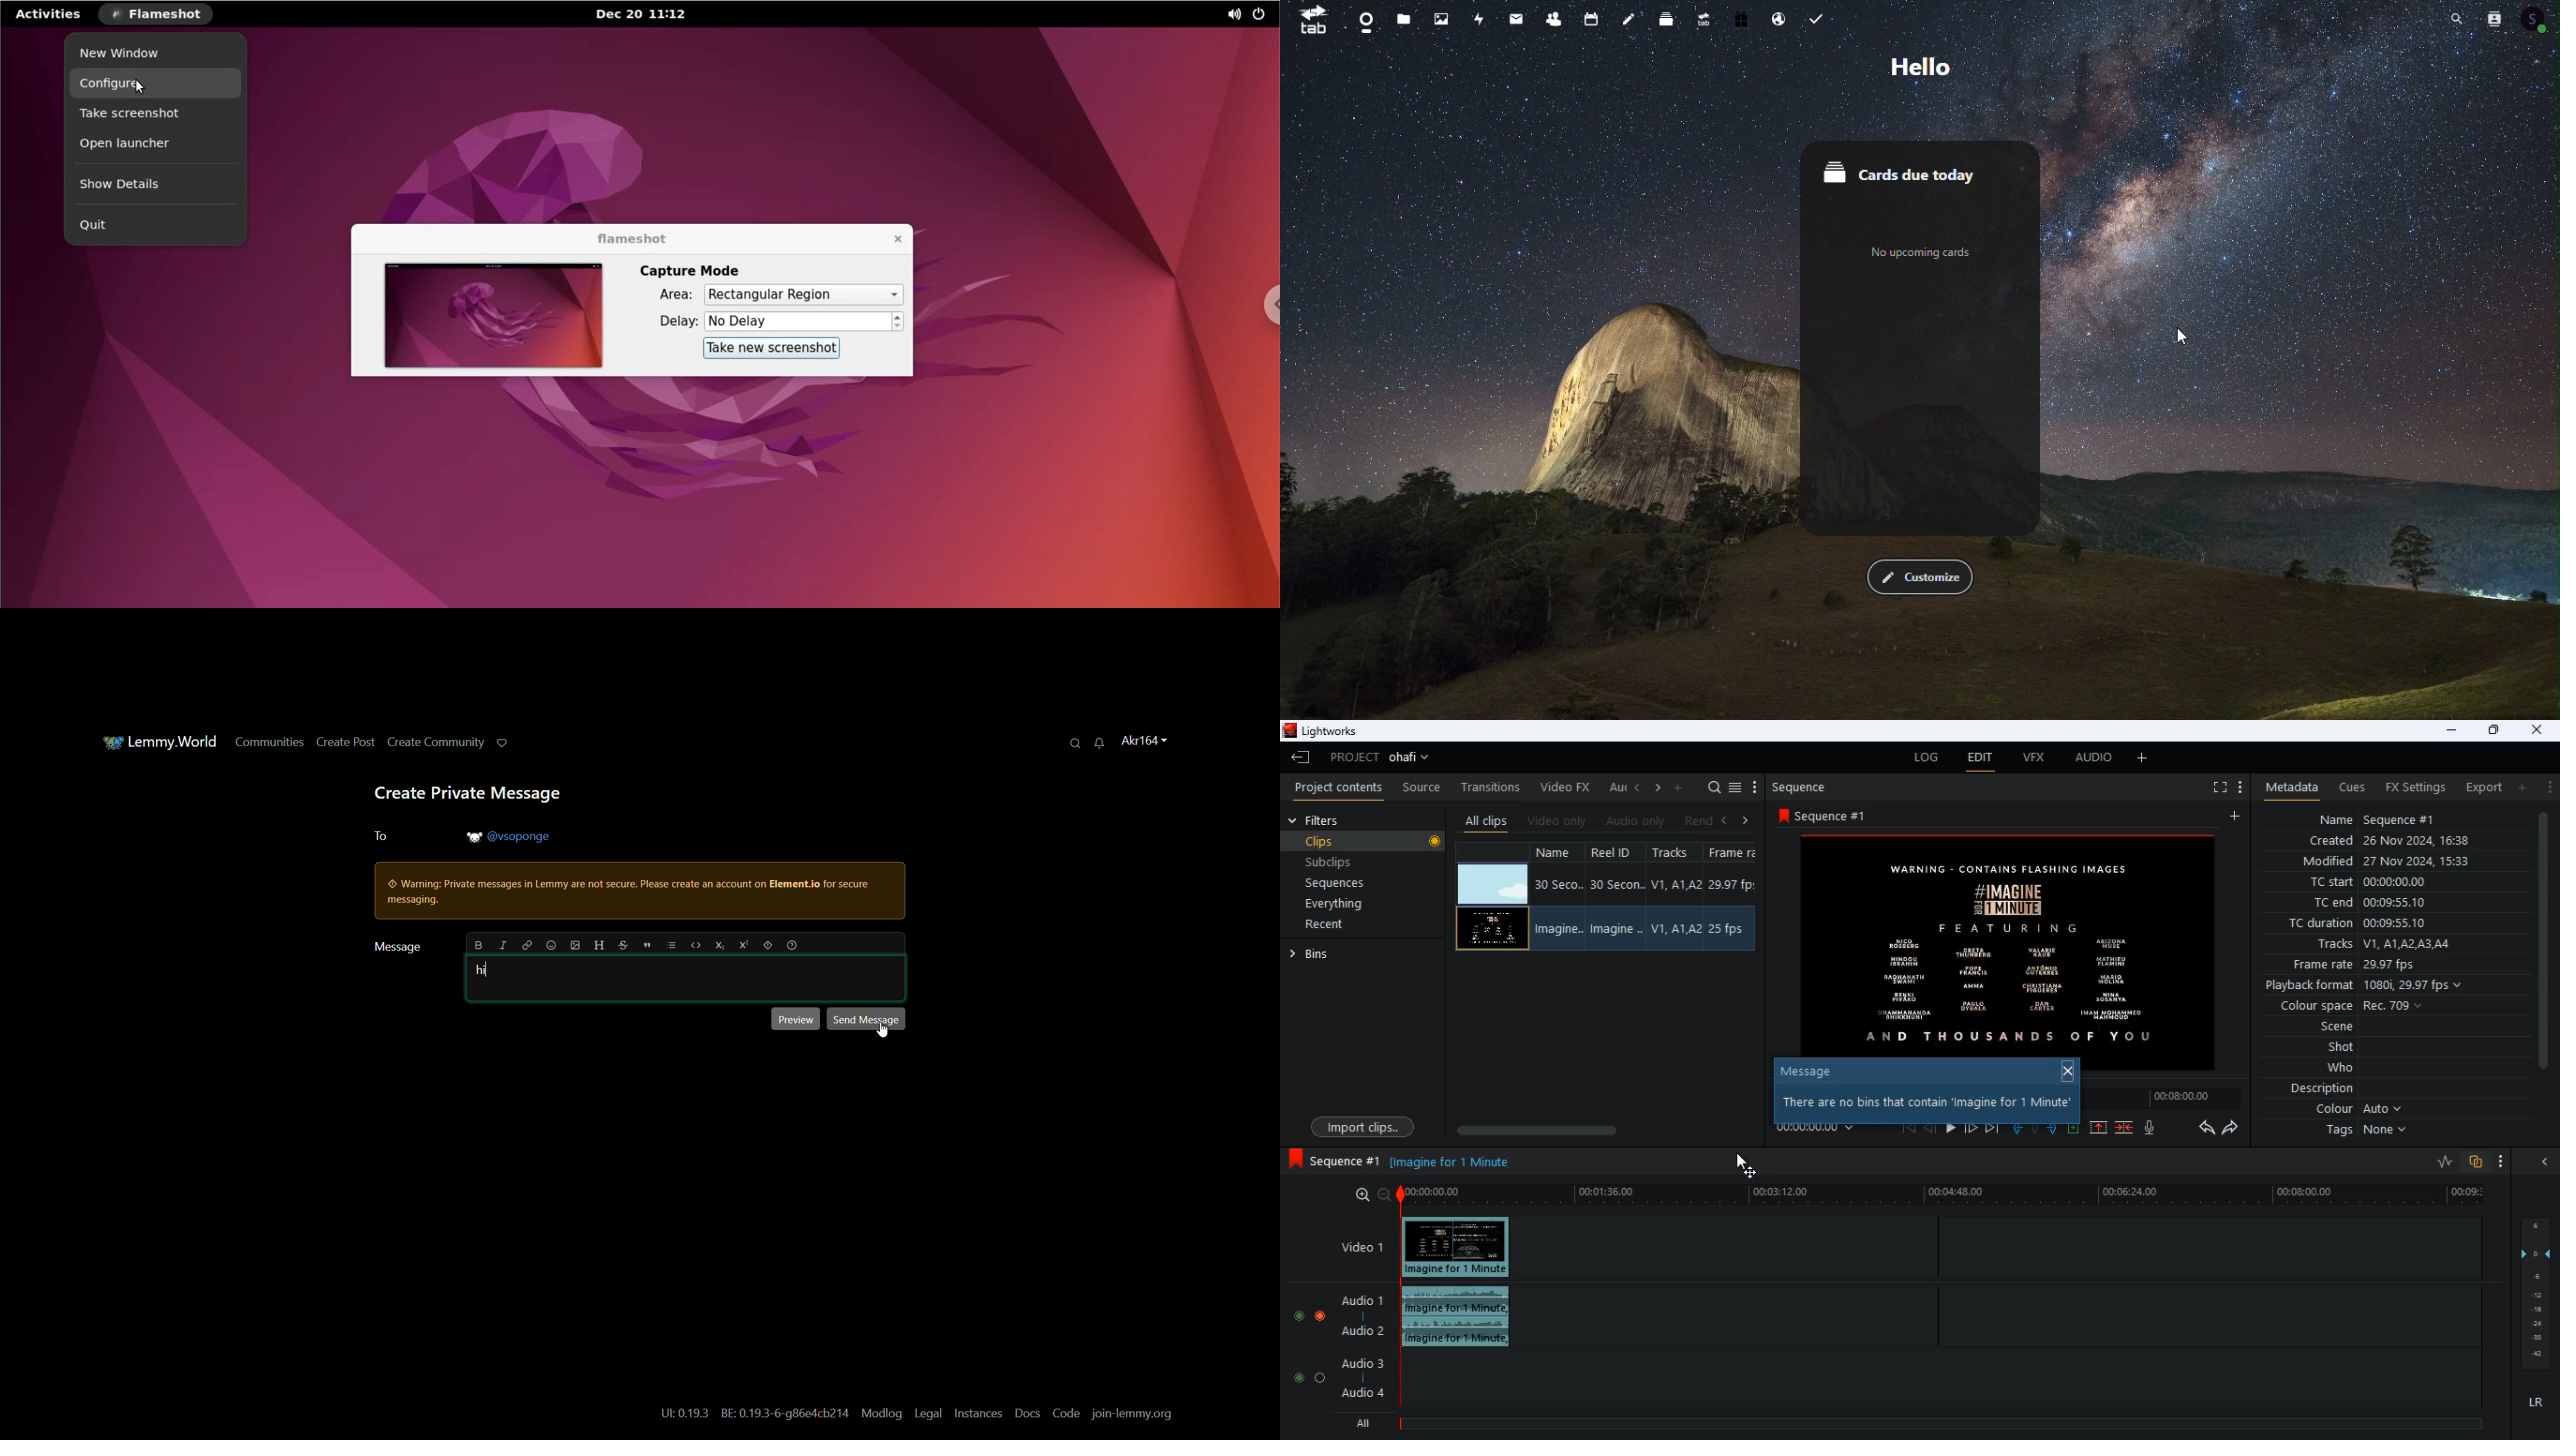  Describe the element at coordinates (1422, 788) in the screenshot. I see `source` at that location.